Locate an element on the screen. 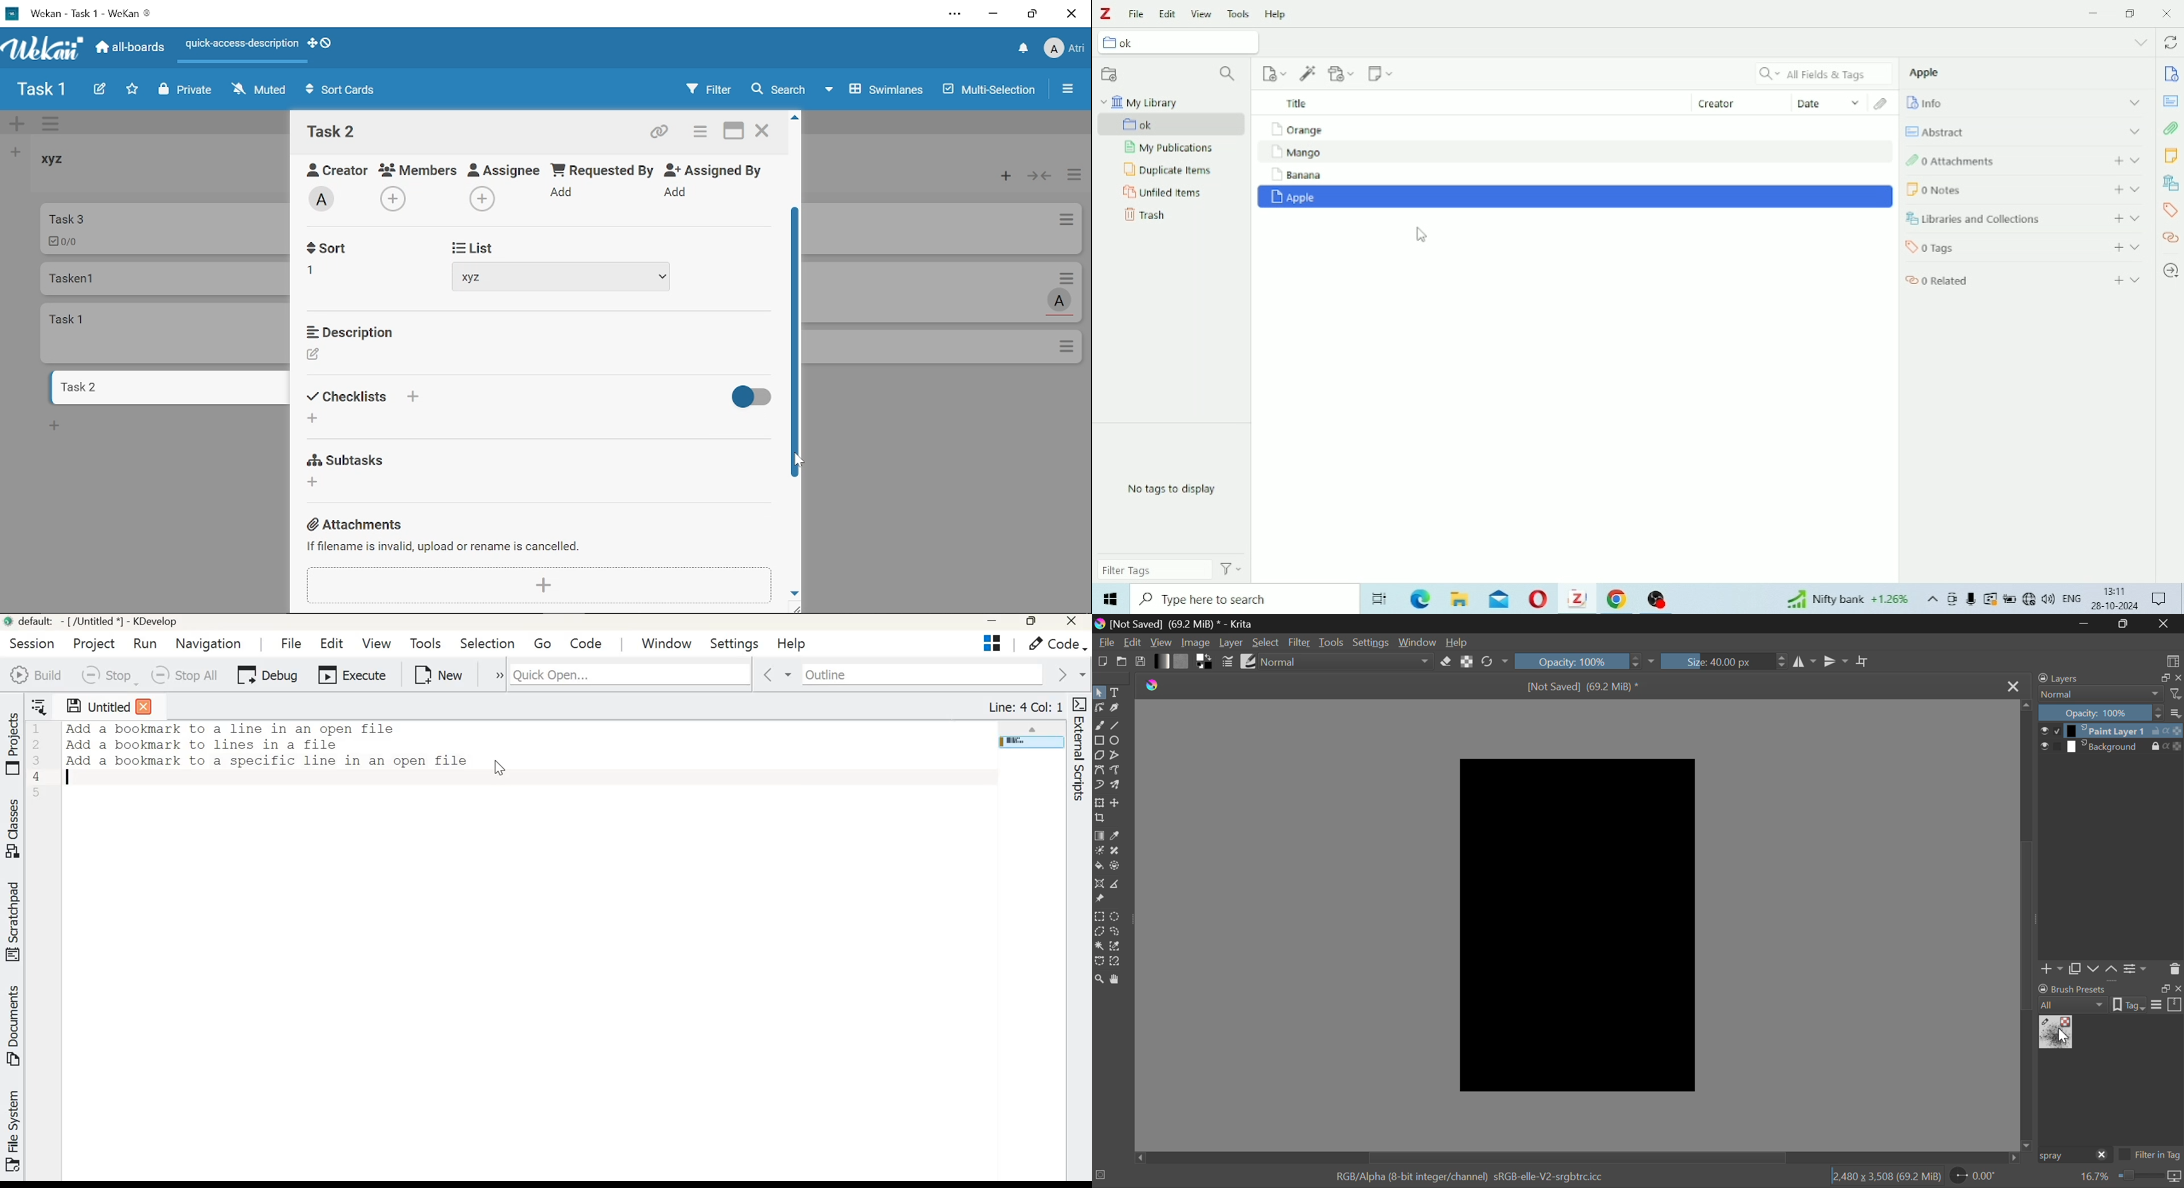 The image size is (2184, 1204). logo is located at coordinates (1153, 686).